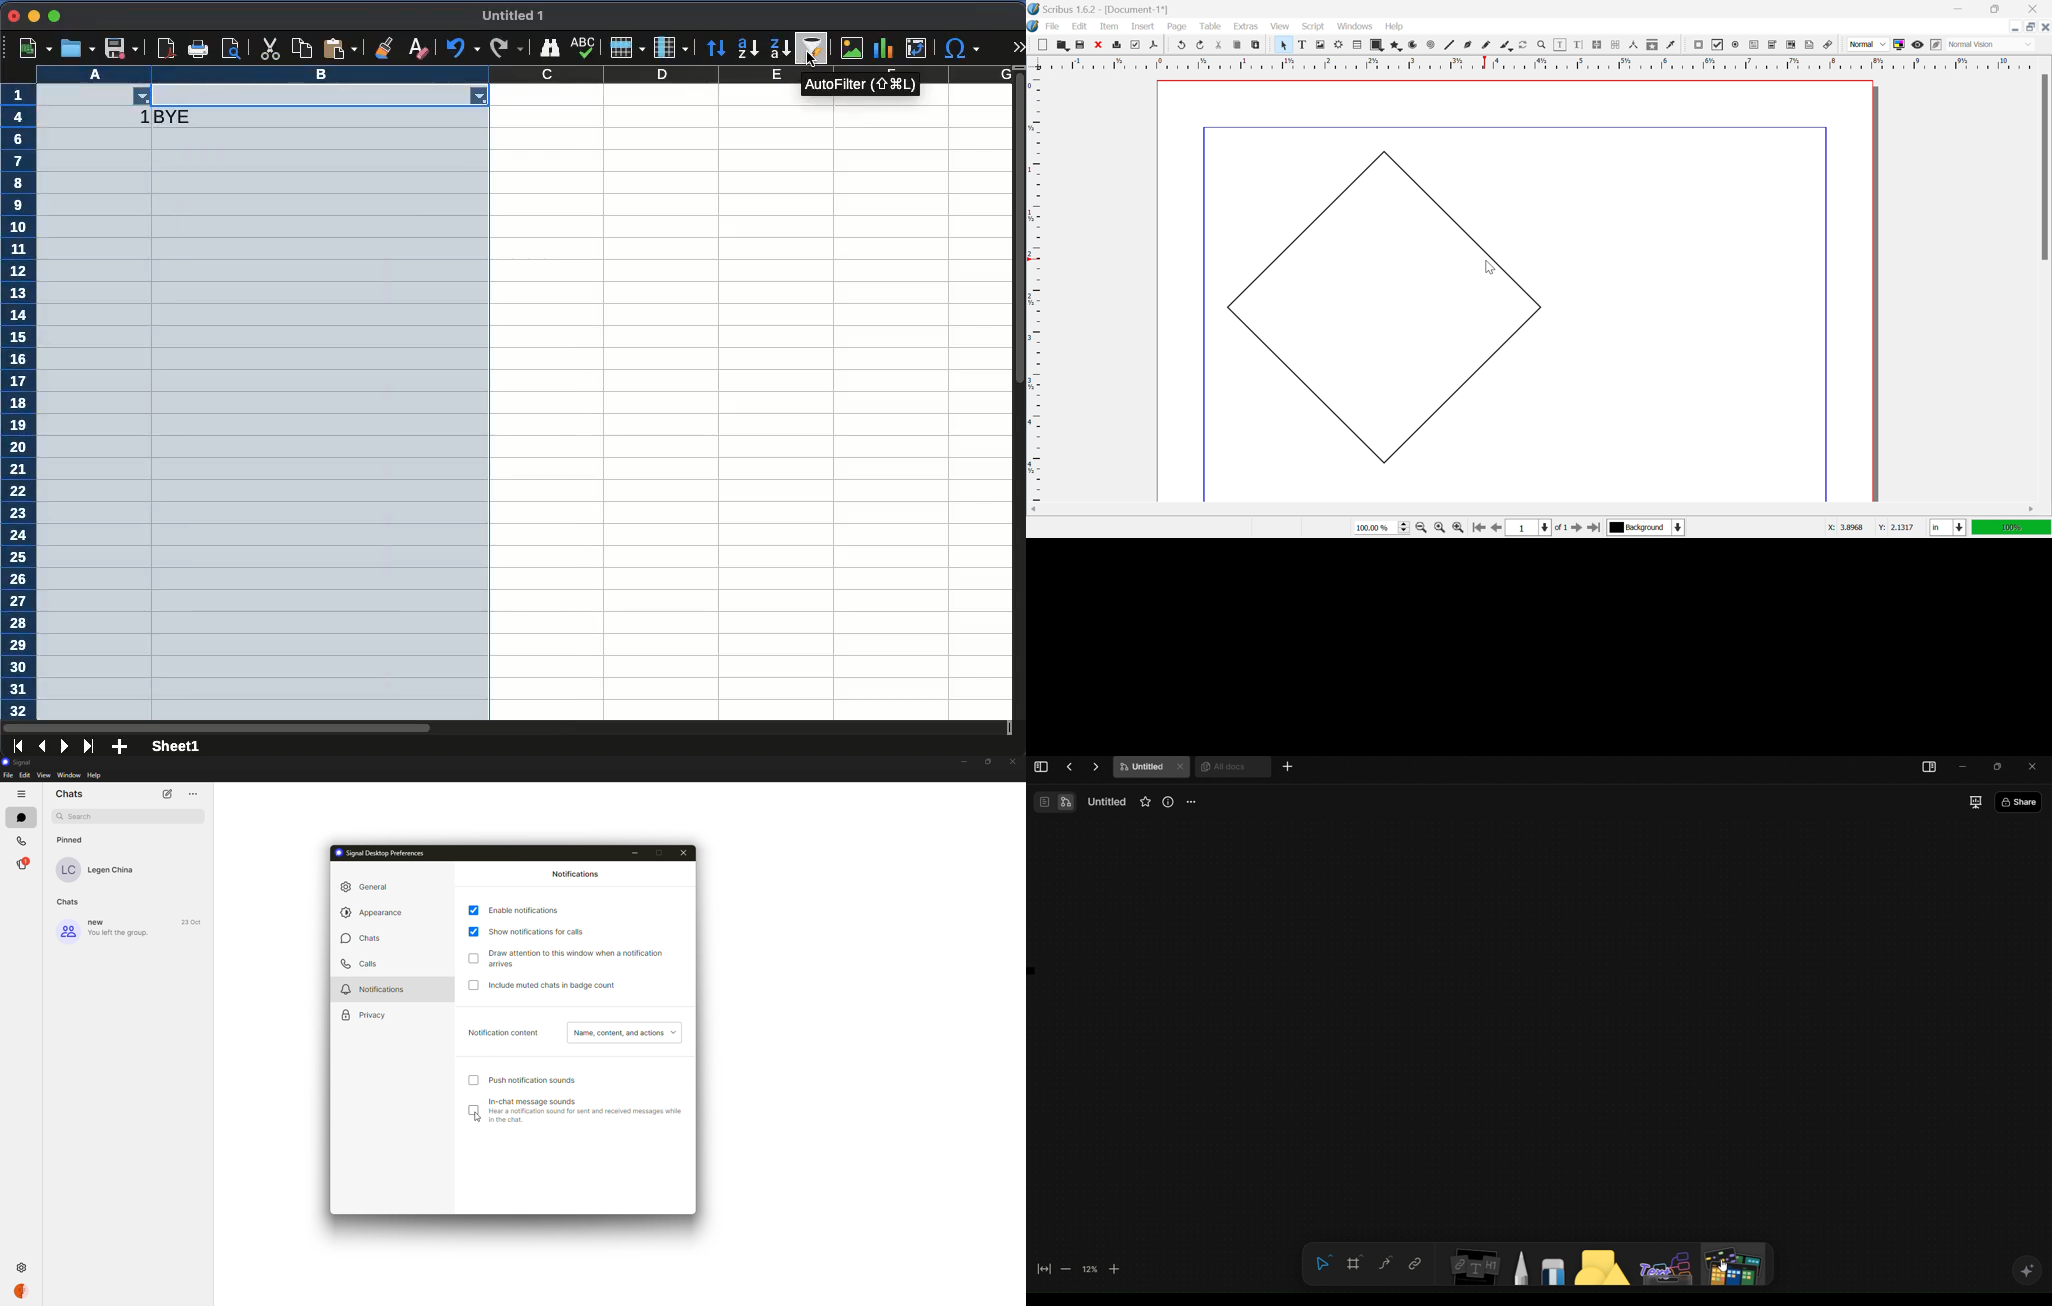 This screenshot has width=2072, height=1316. I want to click on 100.00%, so click(1383, 528).